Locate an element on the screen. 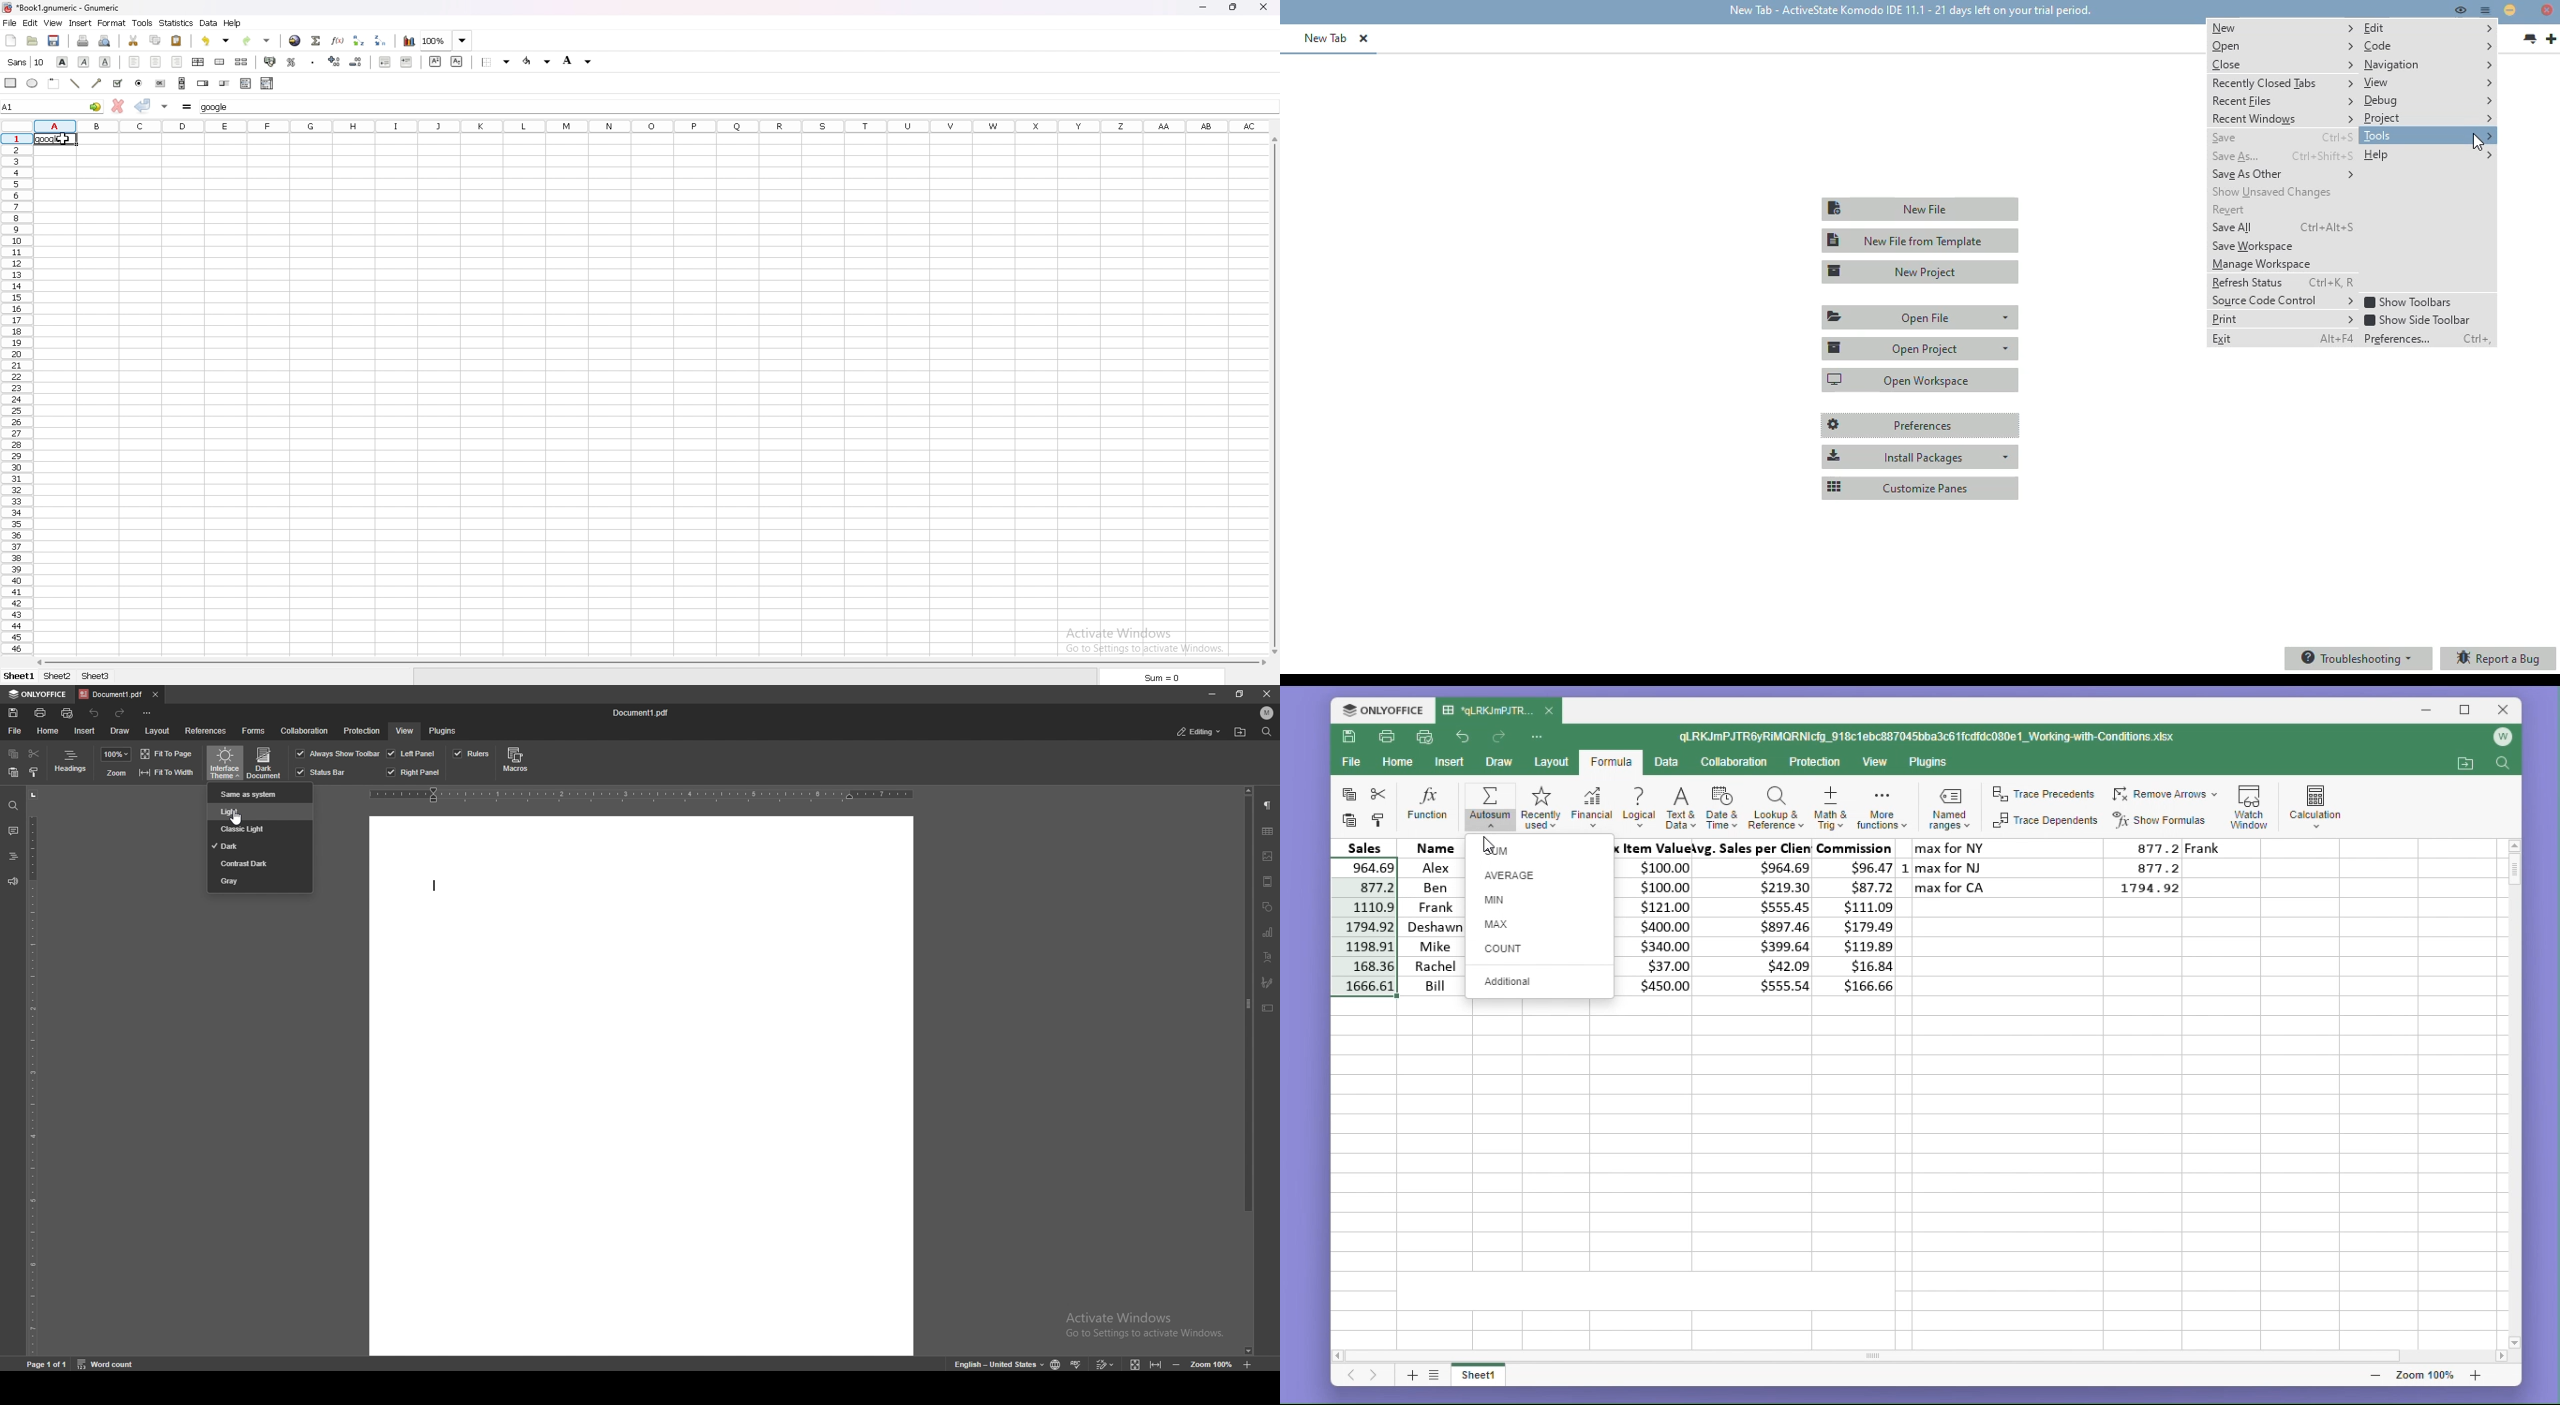  trace predecents is located at coordinates (2042, 792).